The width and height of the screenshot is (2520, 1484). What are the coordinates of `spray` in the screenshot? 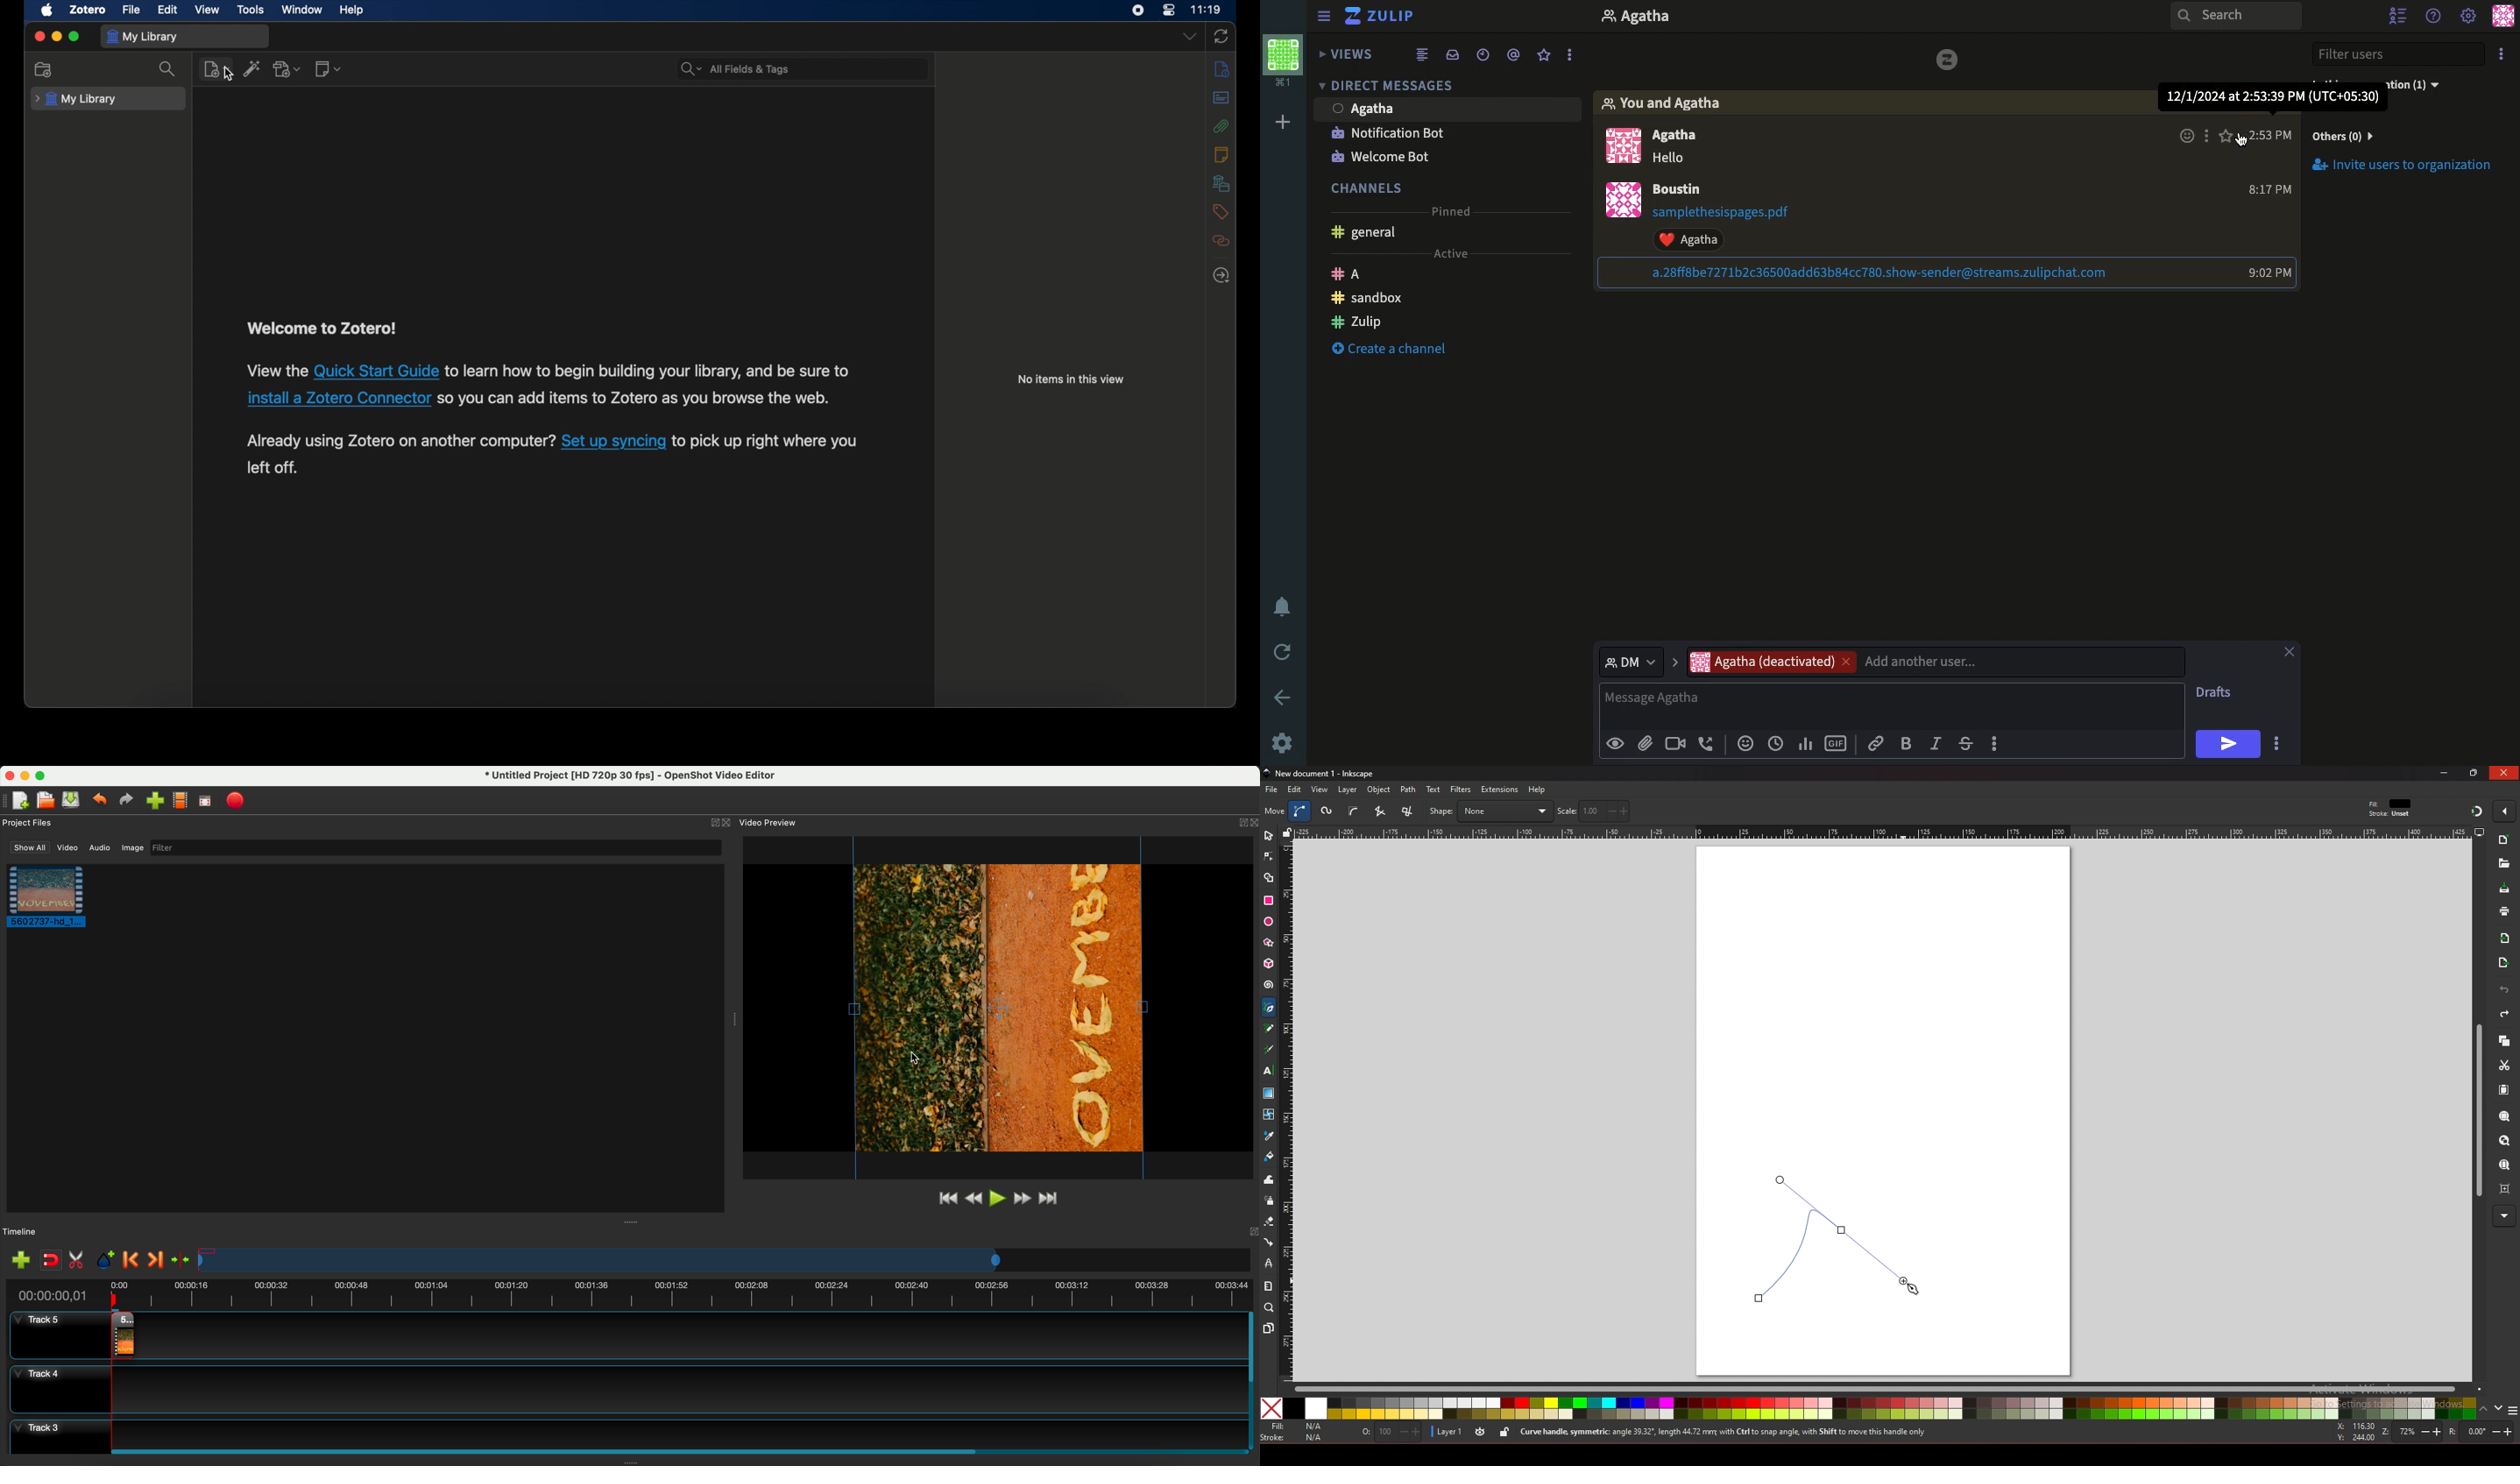 It's located at (1269, 1201).